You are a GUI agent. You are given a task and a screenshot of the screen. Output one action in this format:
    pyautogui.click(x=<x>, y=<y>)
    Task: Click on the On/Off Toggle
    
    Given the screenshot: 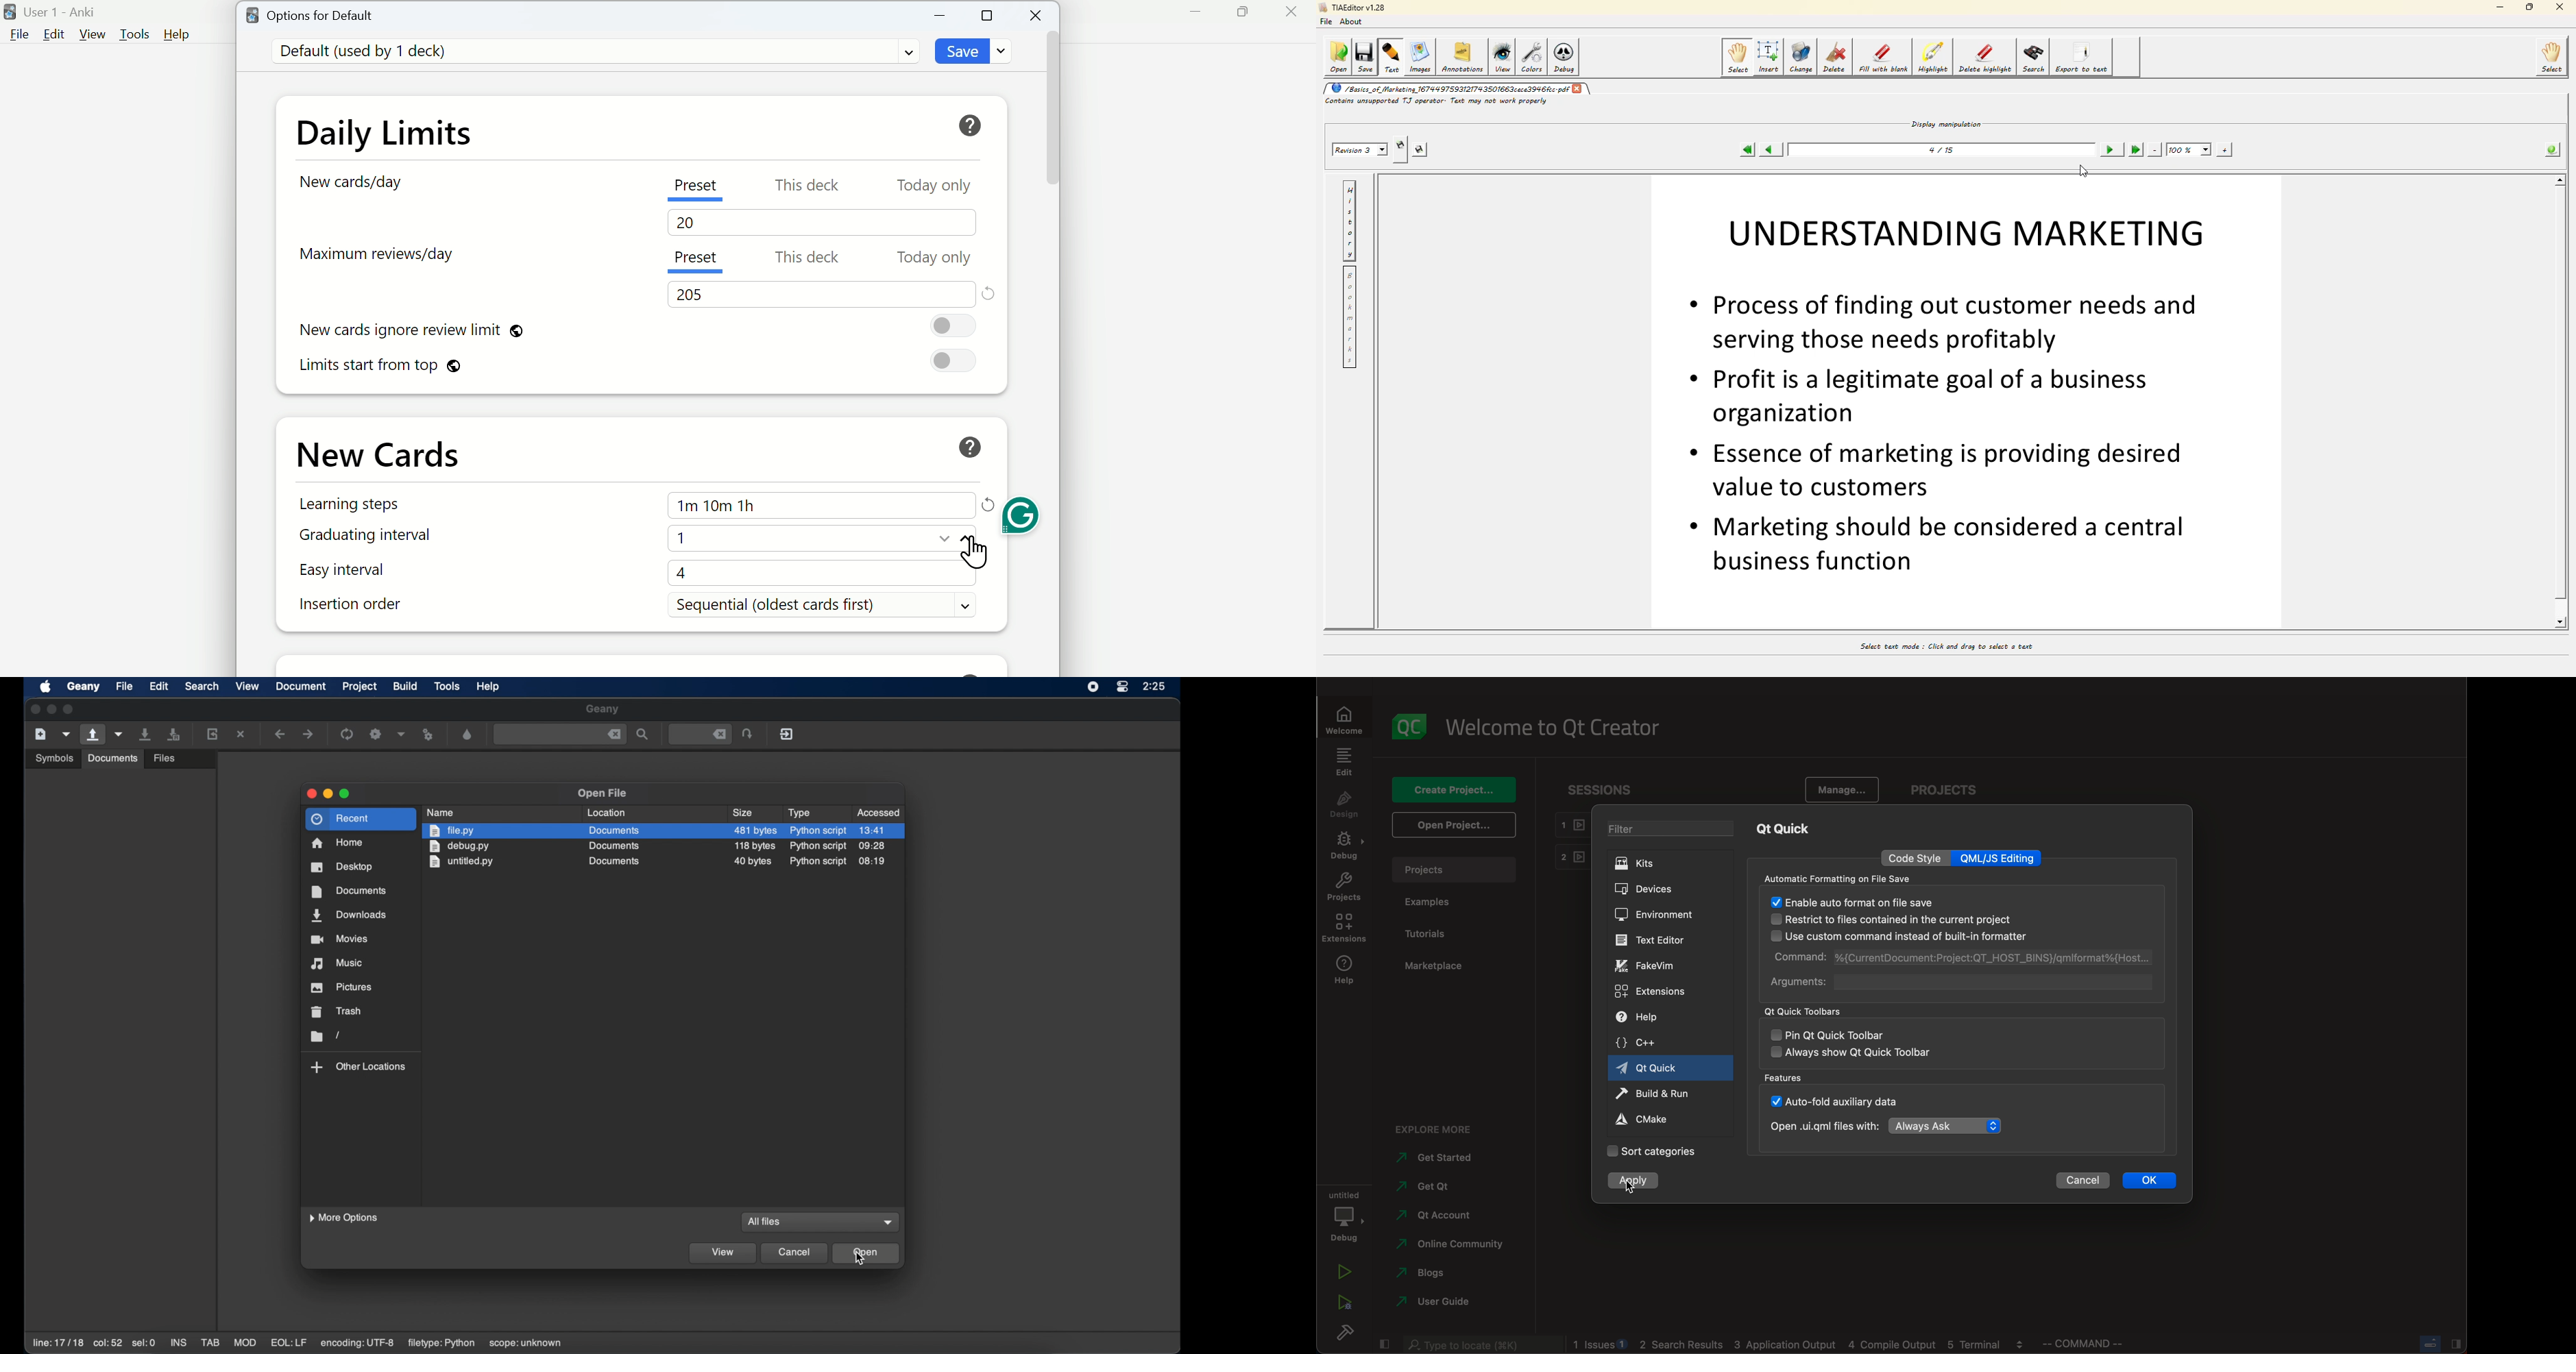 What is the action you would take?
    pyautogui.click(x=957, y=326)
    